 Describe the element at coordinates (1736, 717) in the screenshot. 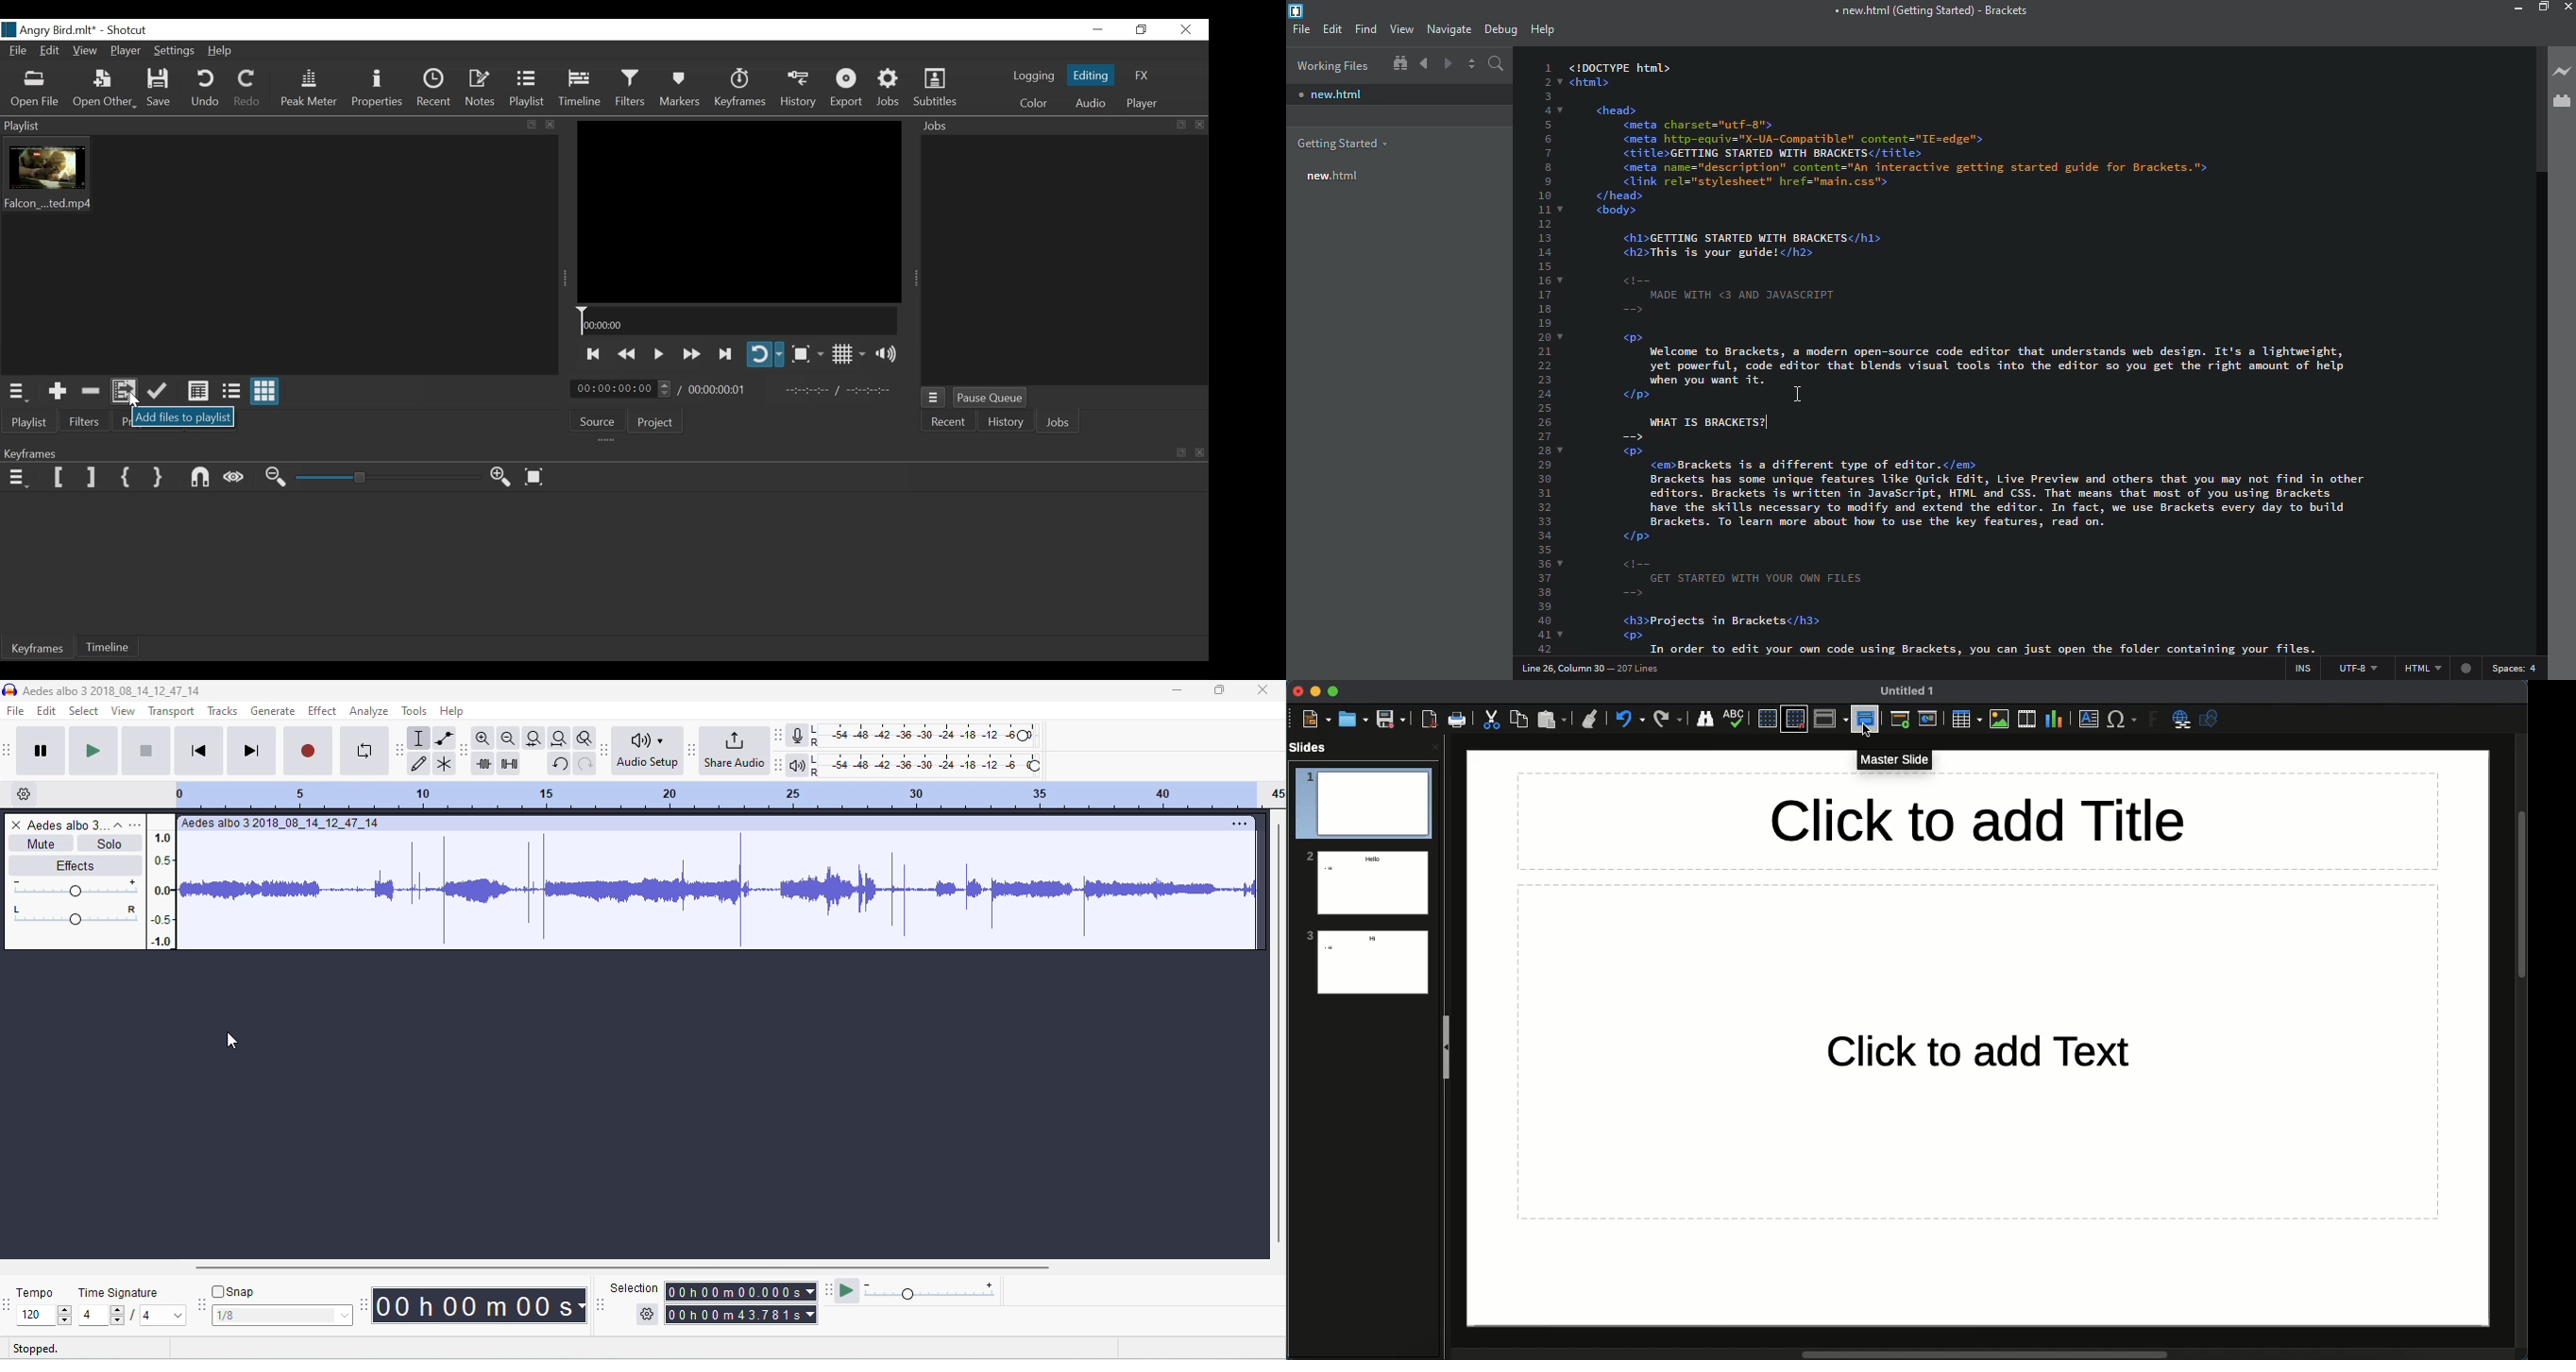

I see `Spelling` at that location.